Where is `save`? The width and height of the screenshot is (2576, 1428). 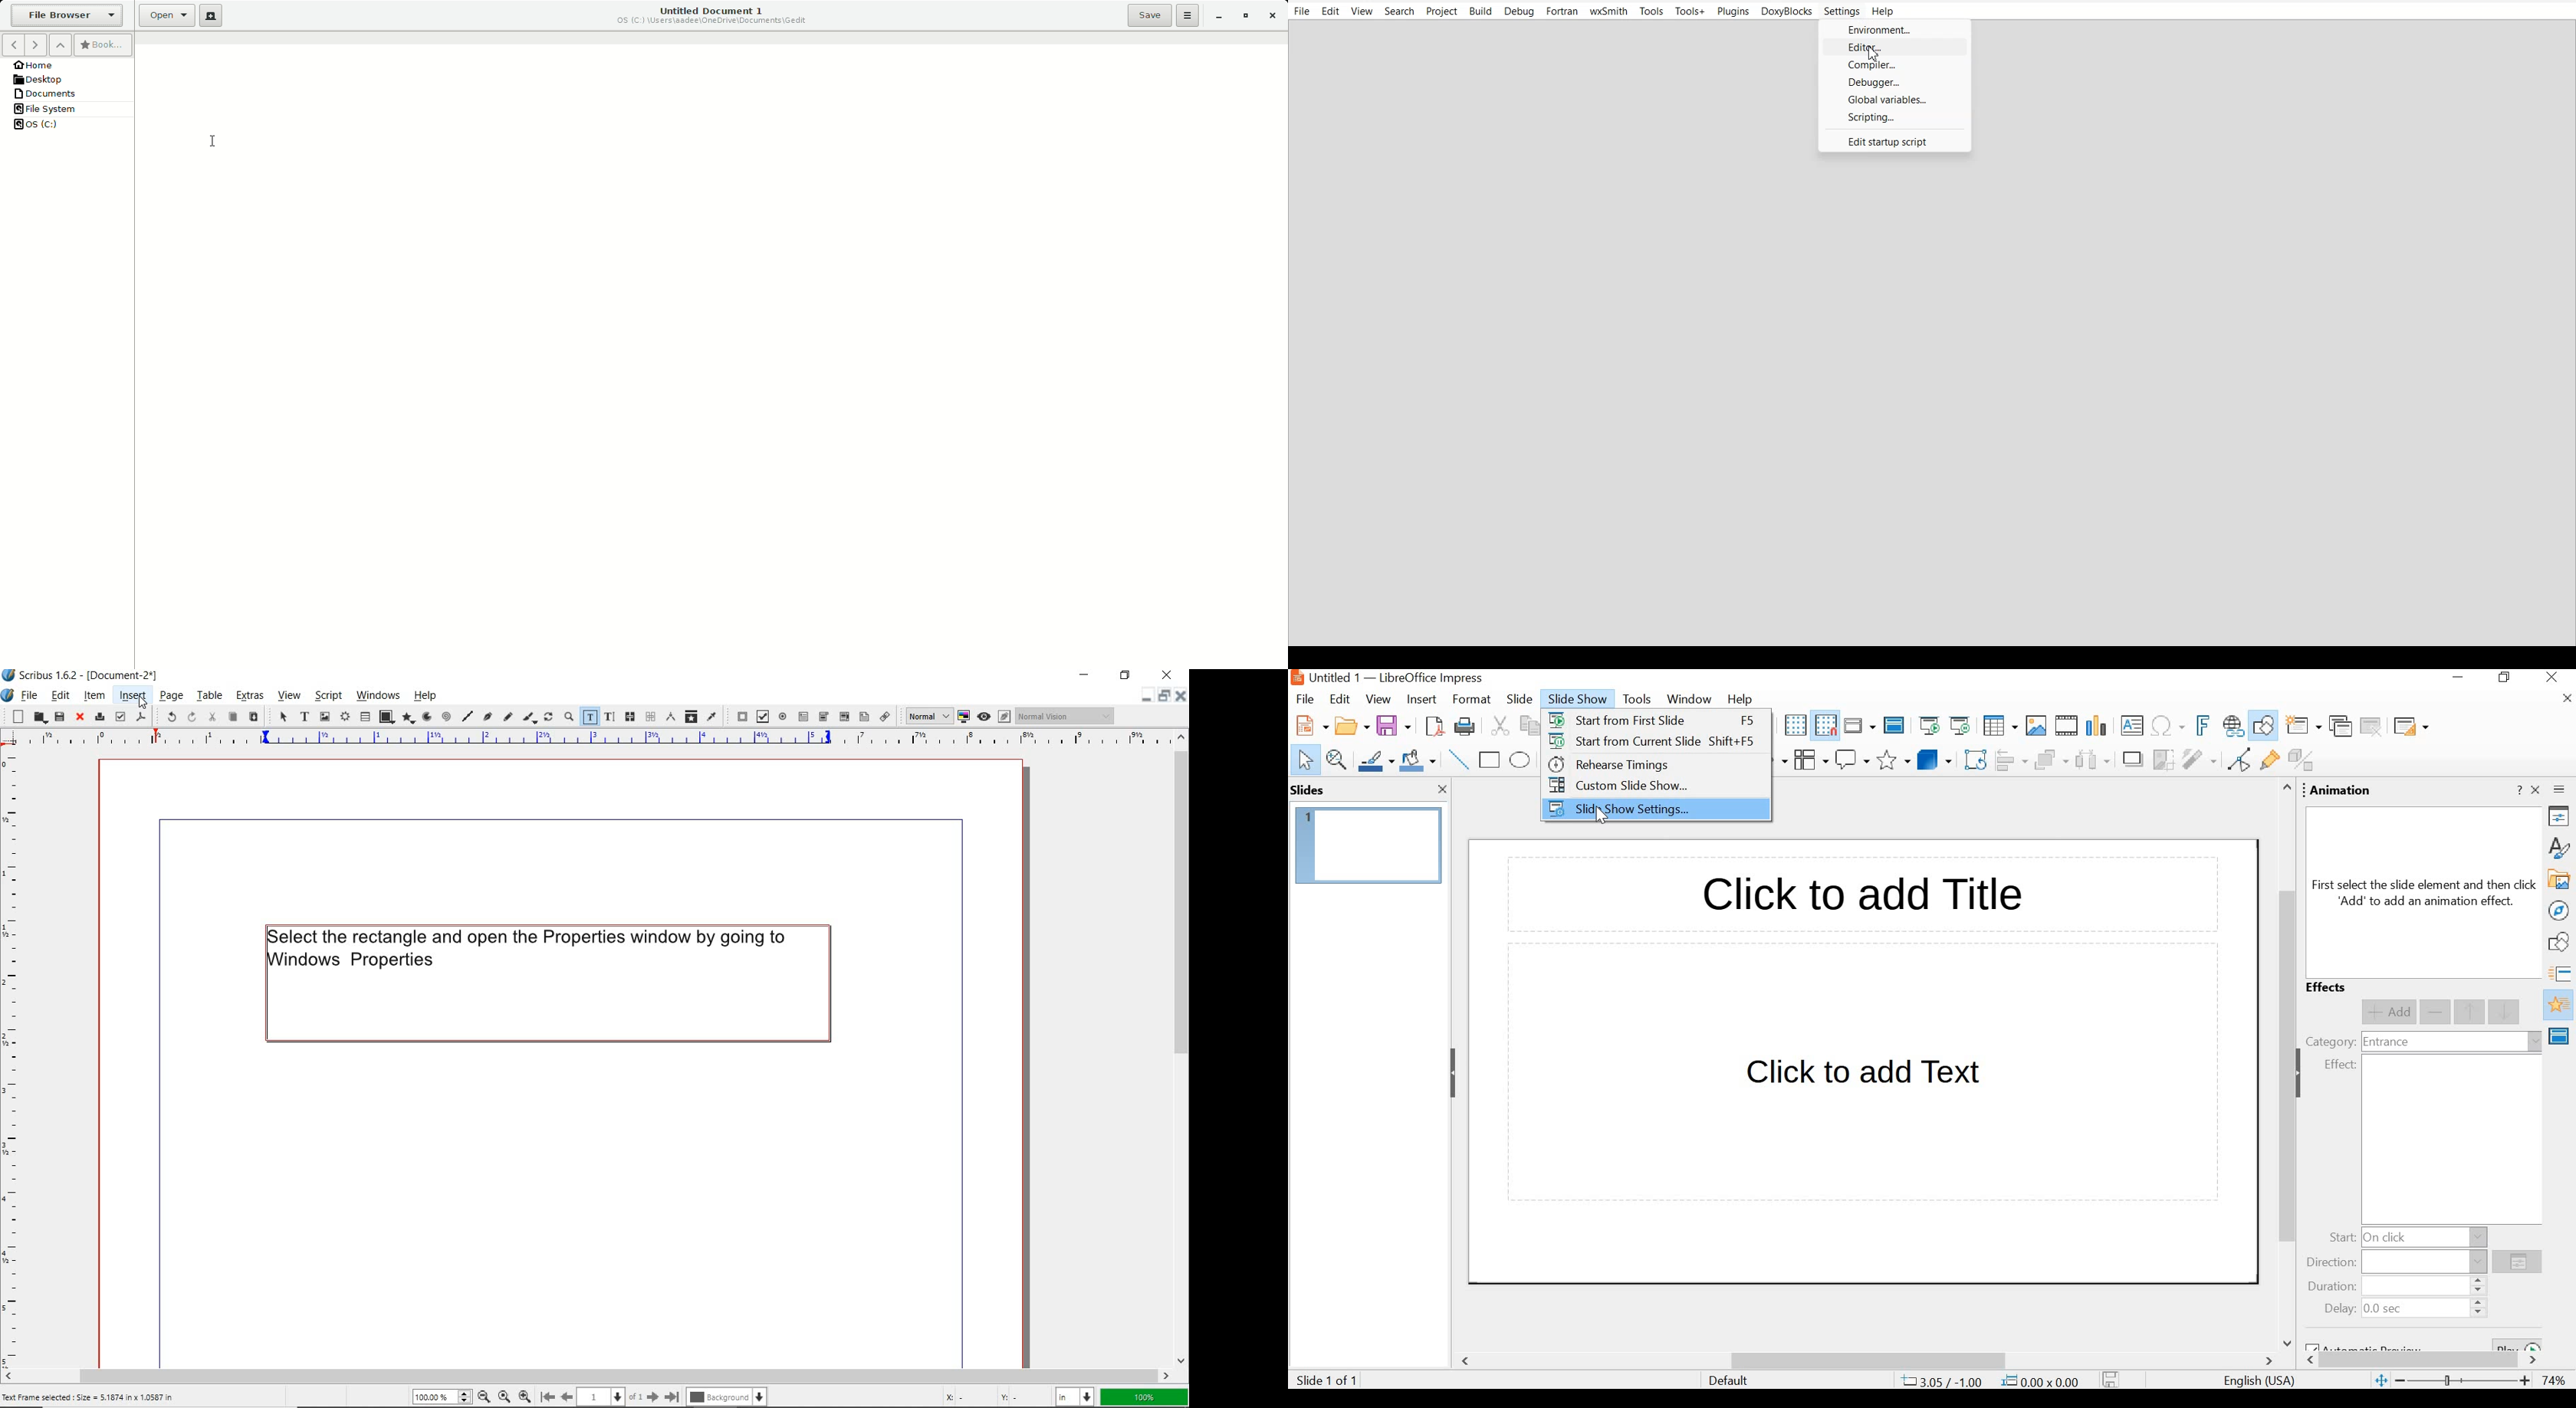 save is located at coordinates (1393, 726).